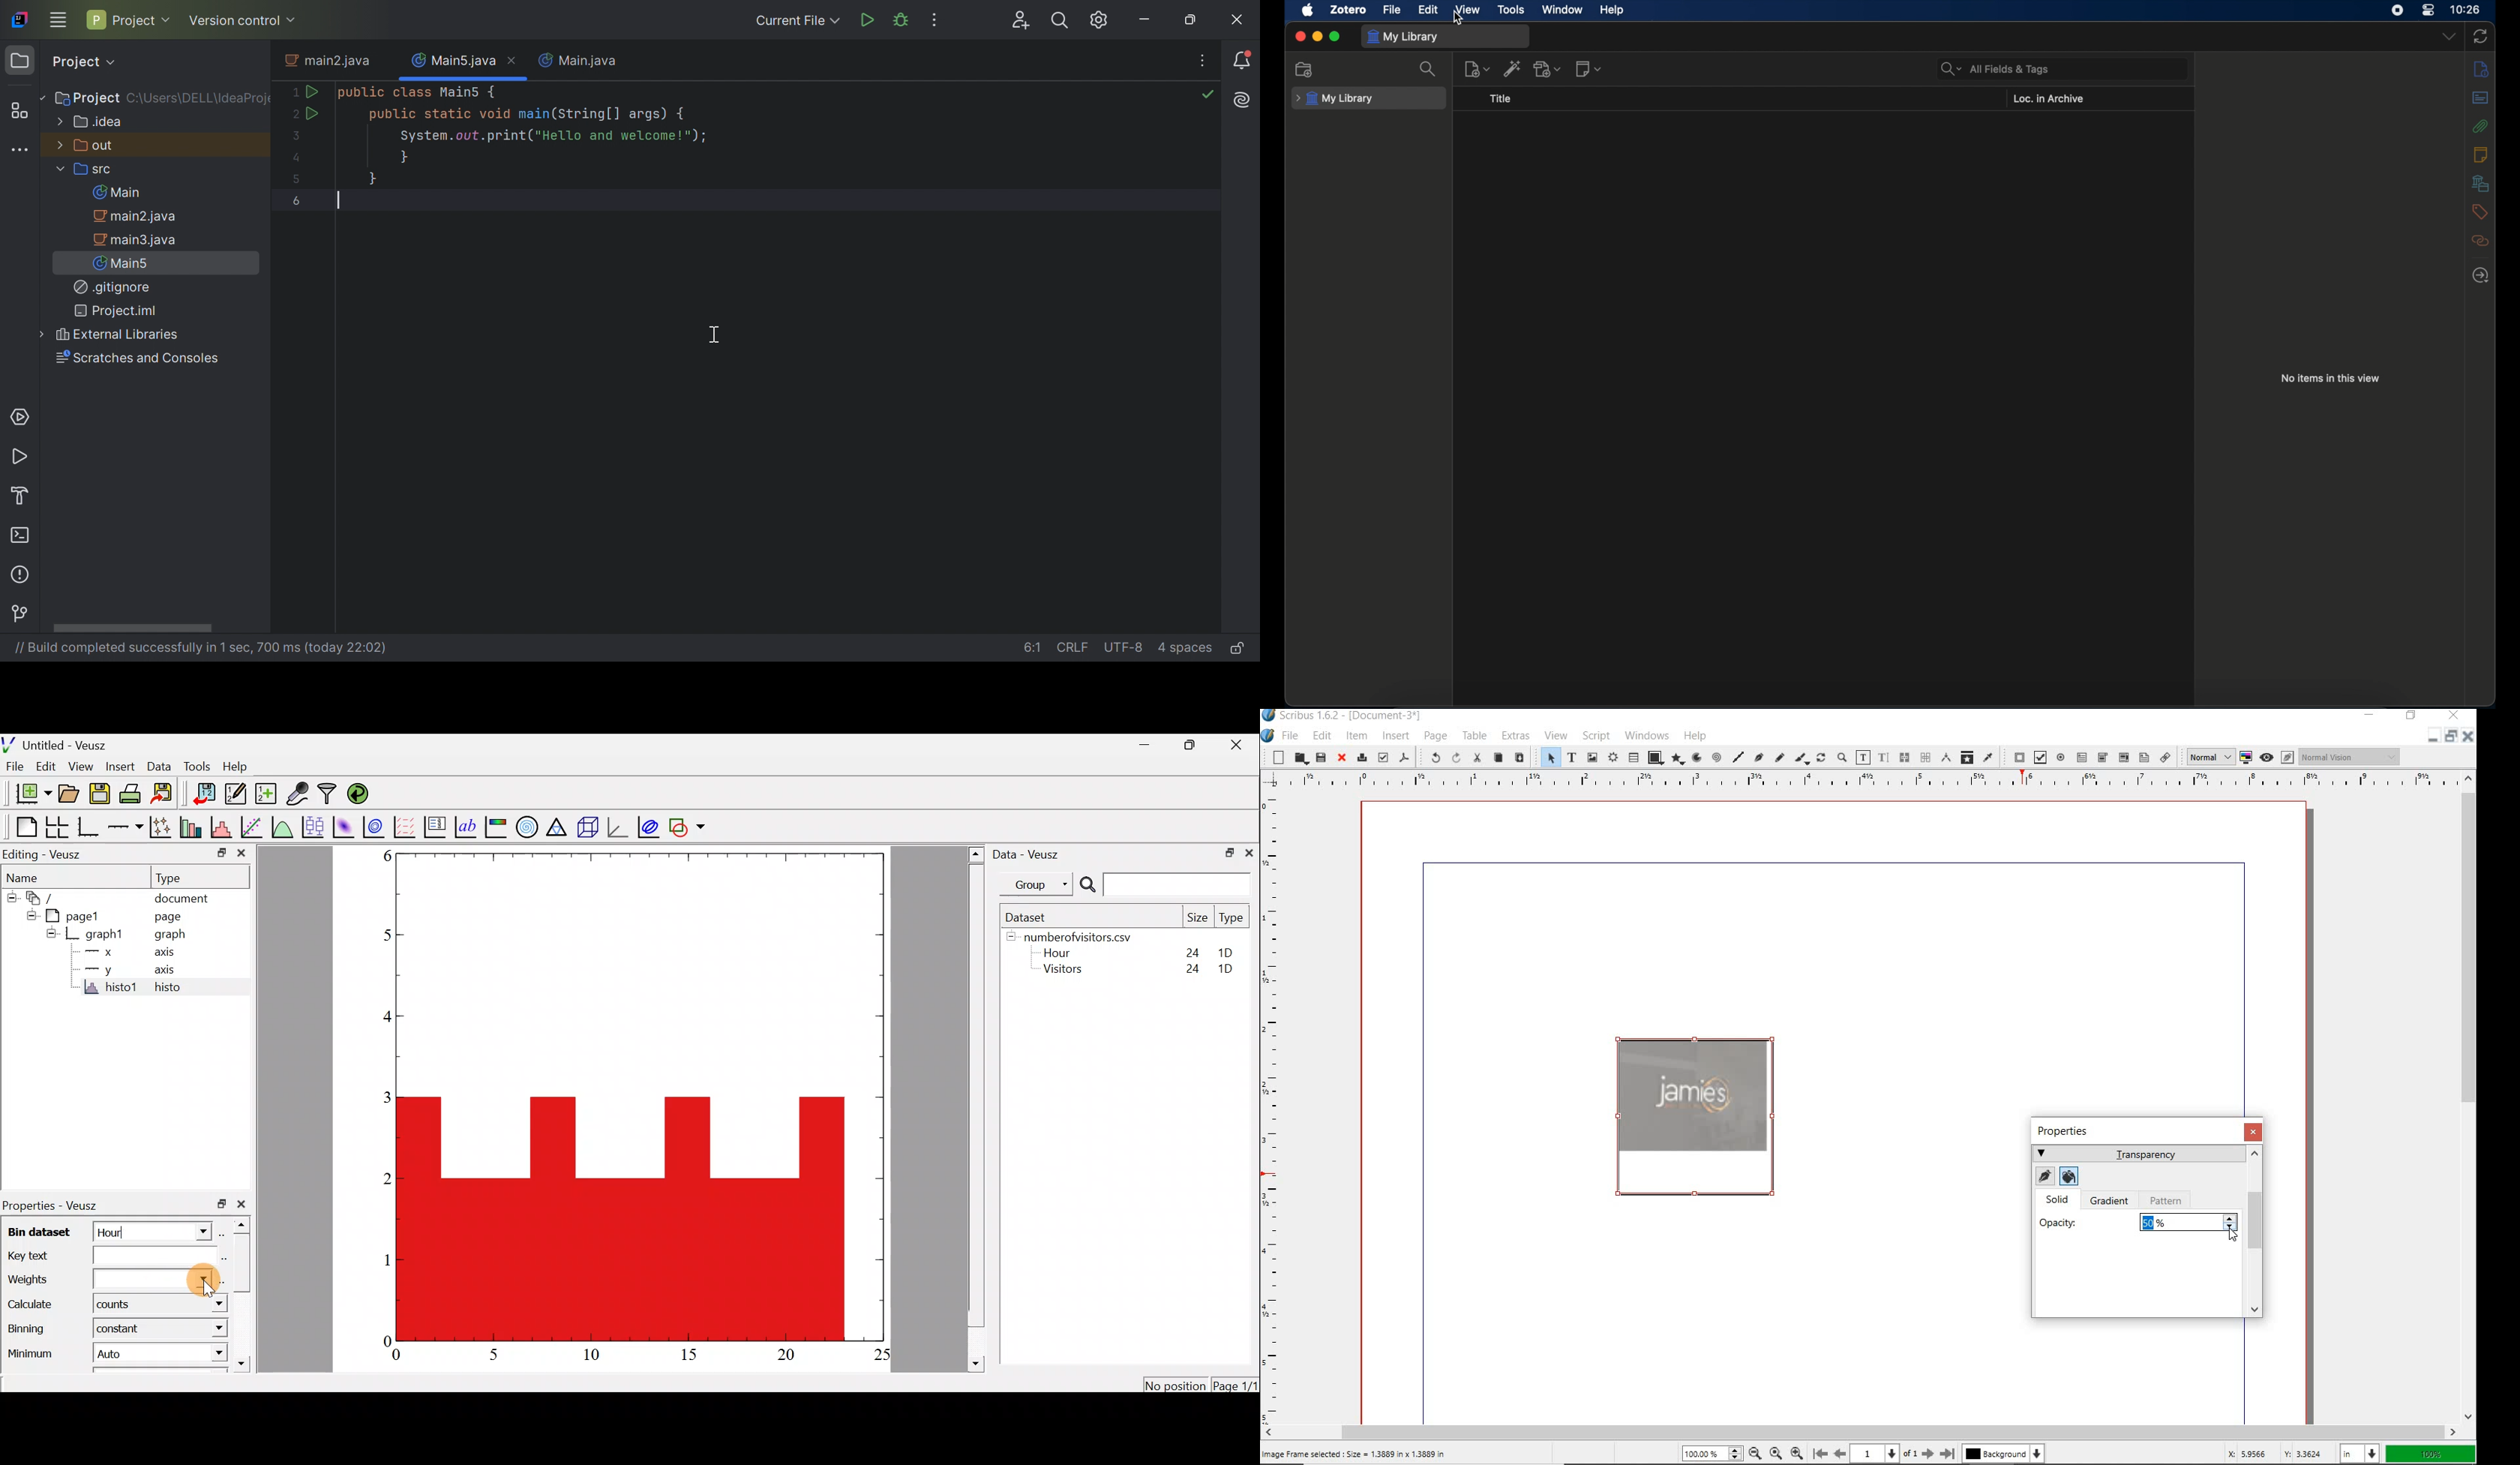 Image resolution: width=2520 pixels, height=1484 pixels. What do you see at coordinates (379, 1179) in the screenshot?
I see `2` at bounding box center [379, 1179].